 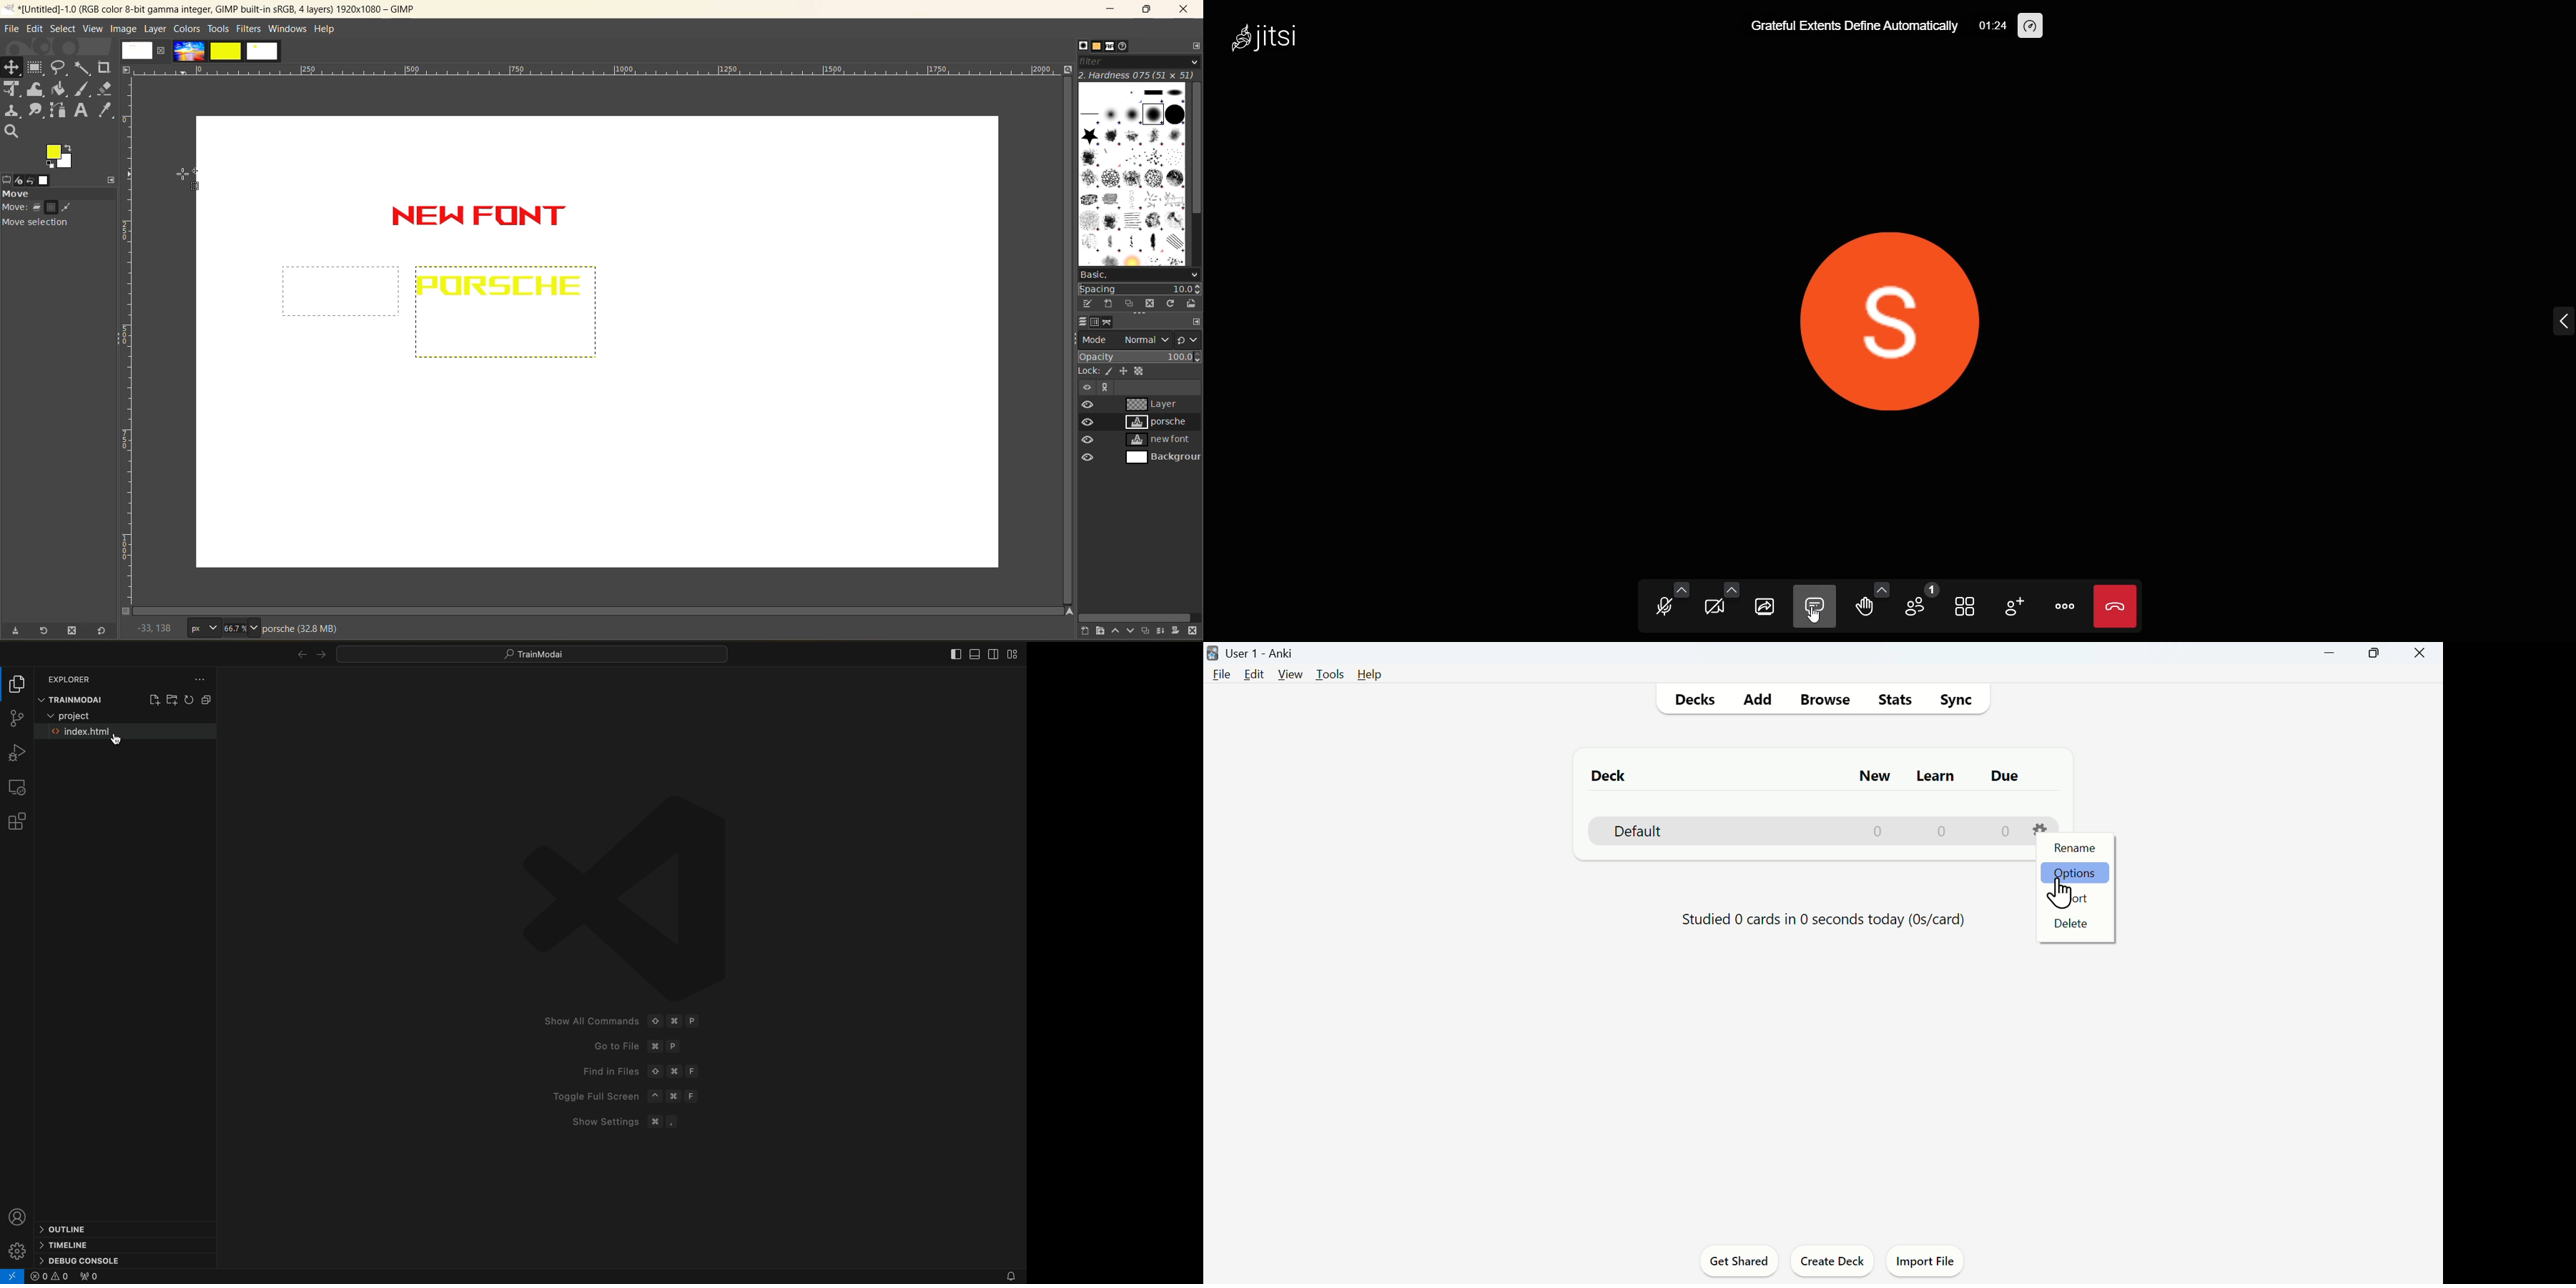 What do you see at coordinates (83, 68) in the screenshot?
I see `fuzzy text tool` at bounding box center [83, 68].